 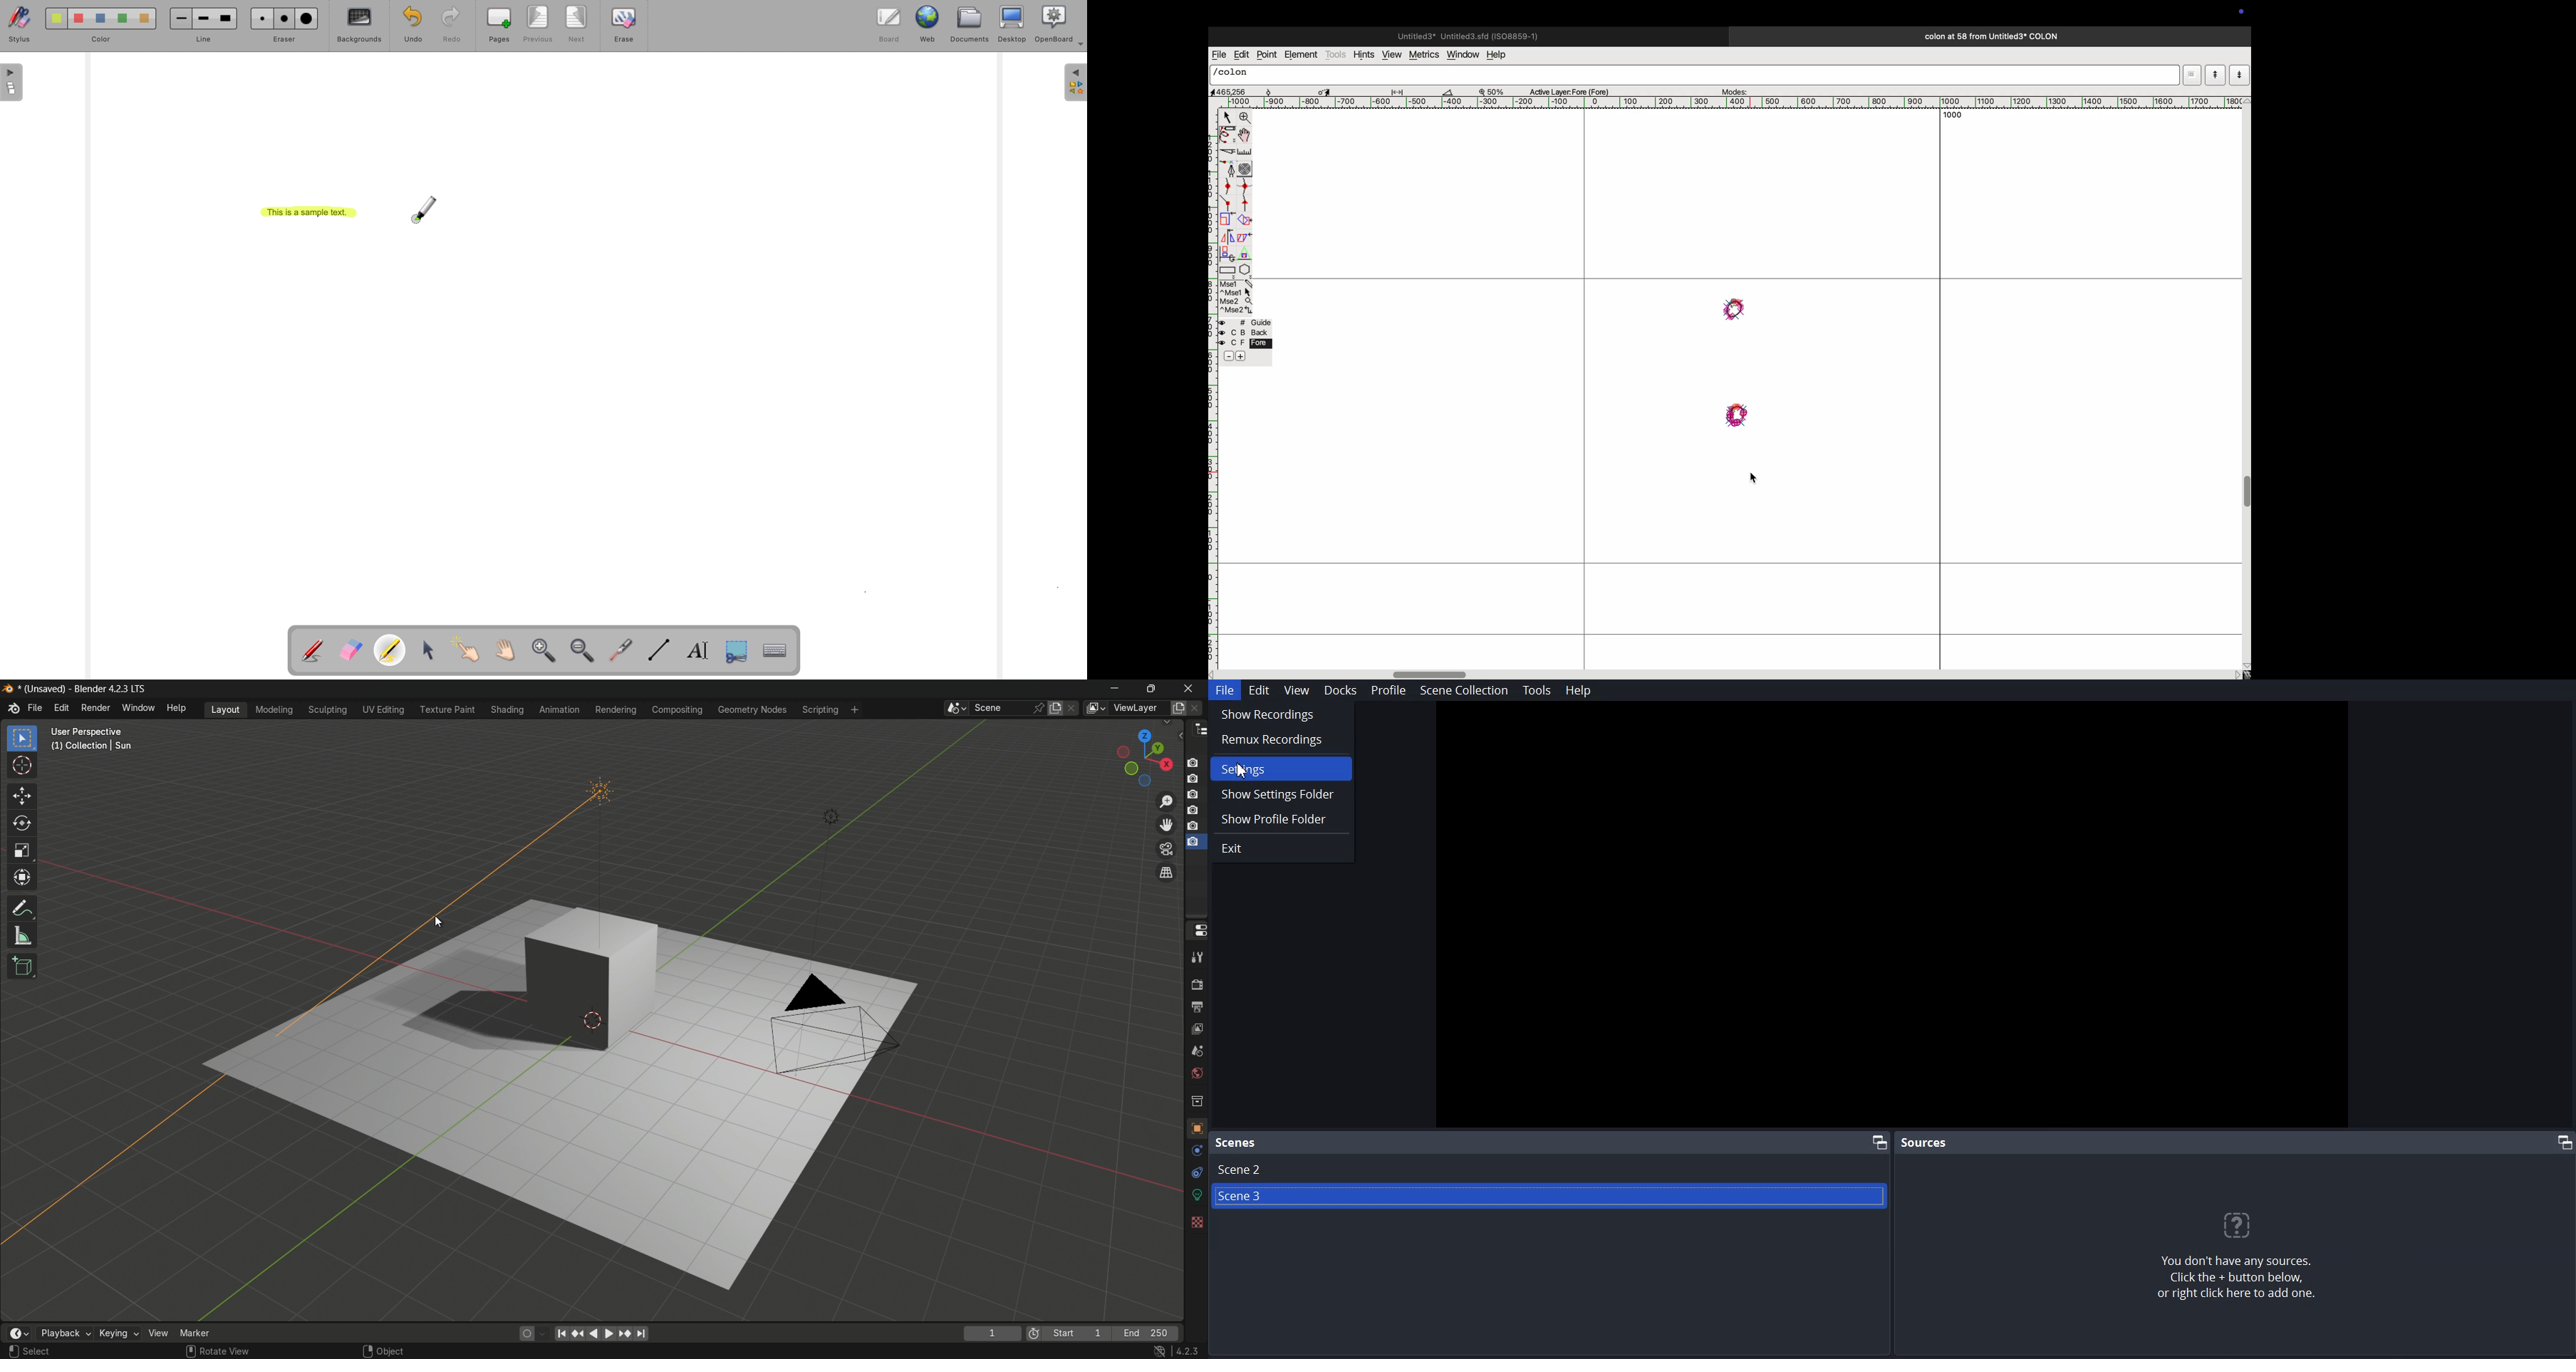 I want to click on toggle, so click(x=1432, y=673).